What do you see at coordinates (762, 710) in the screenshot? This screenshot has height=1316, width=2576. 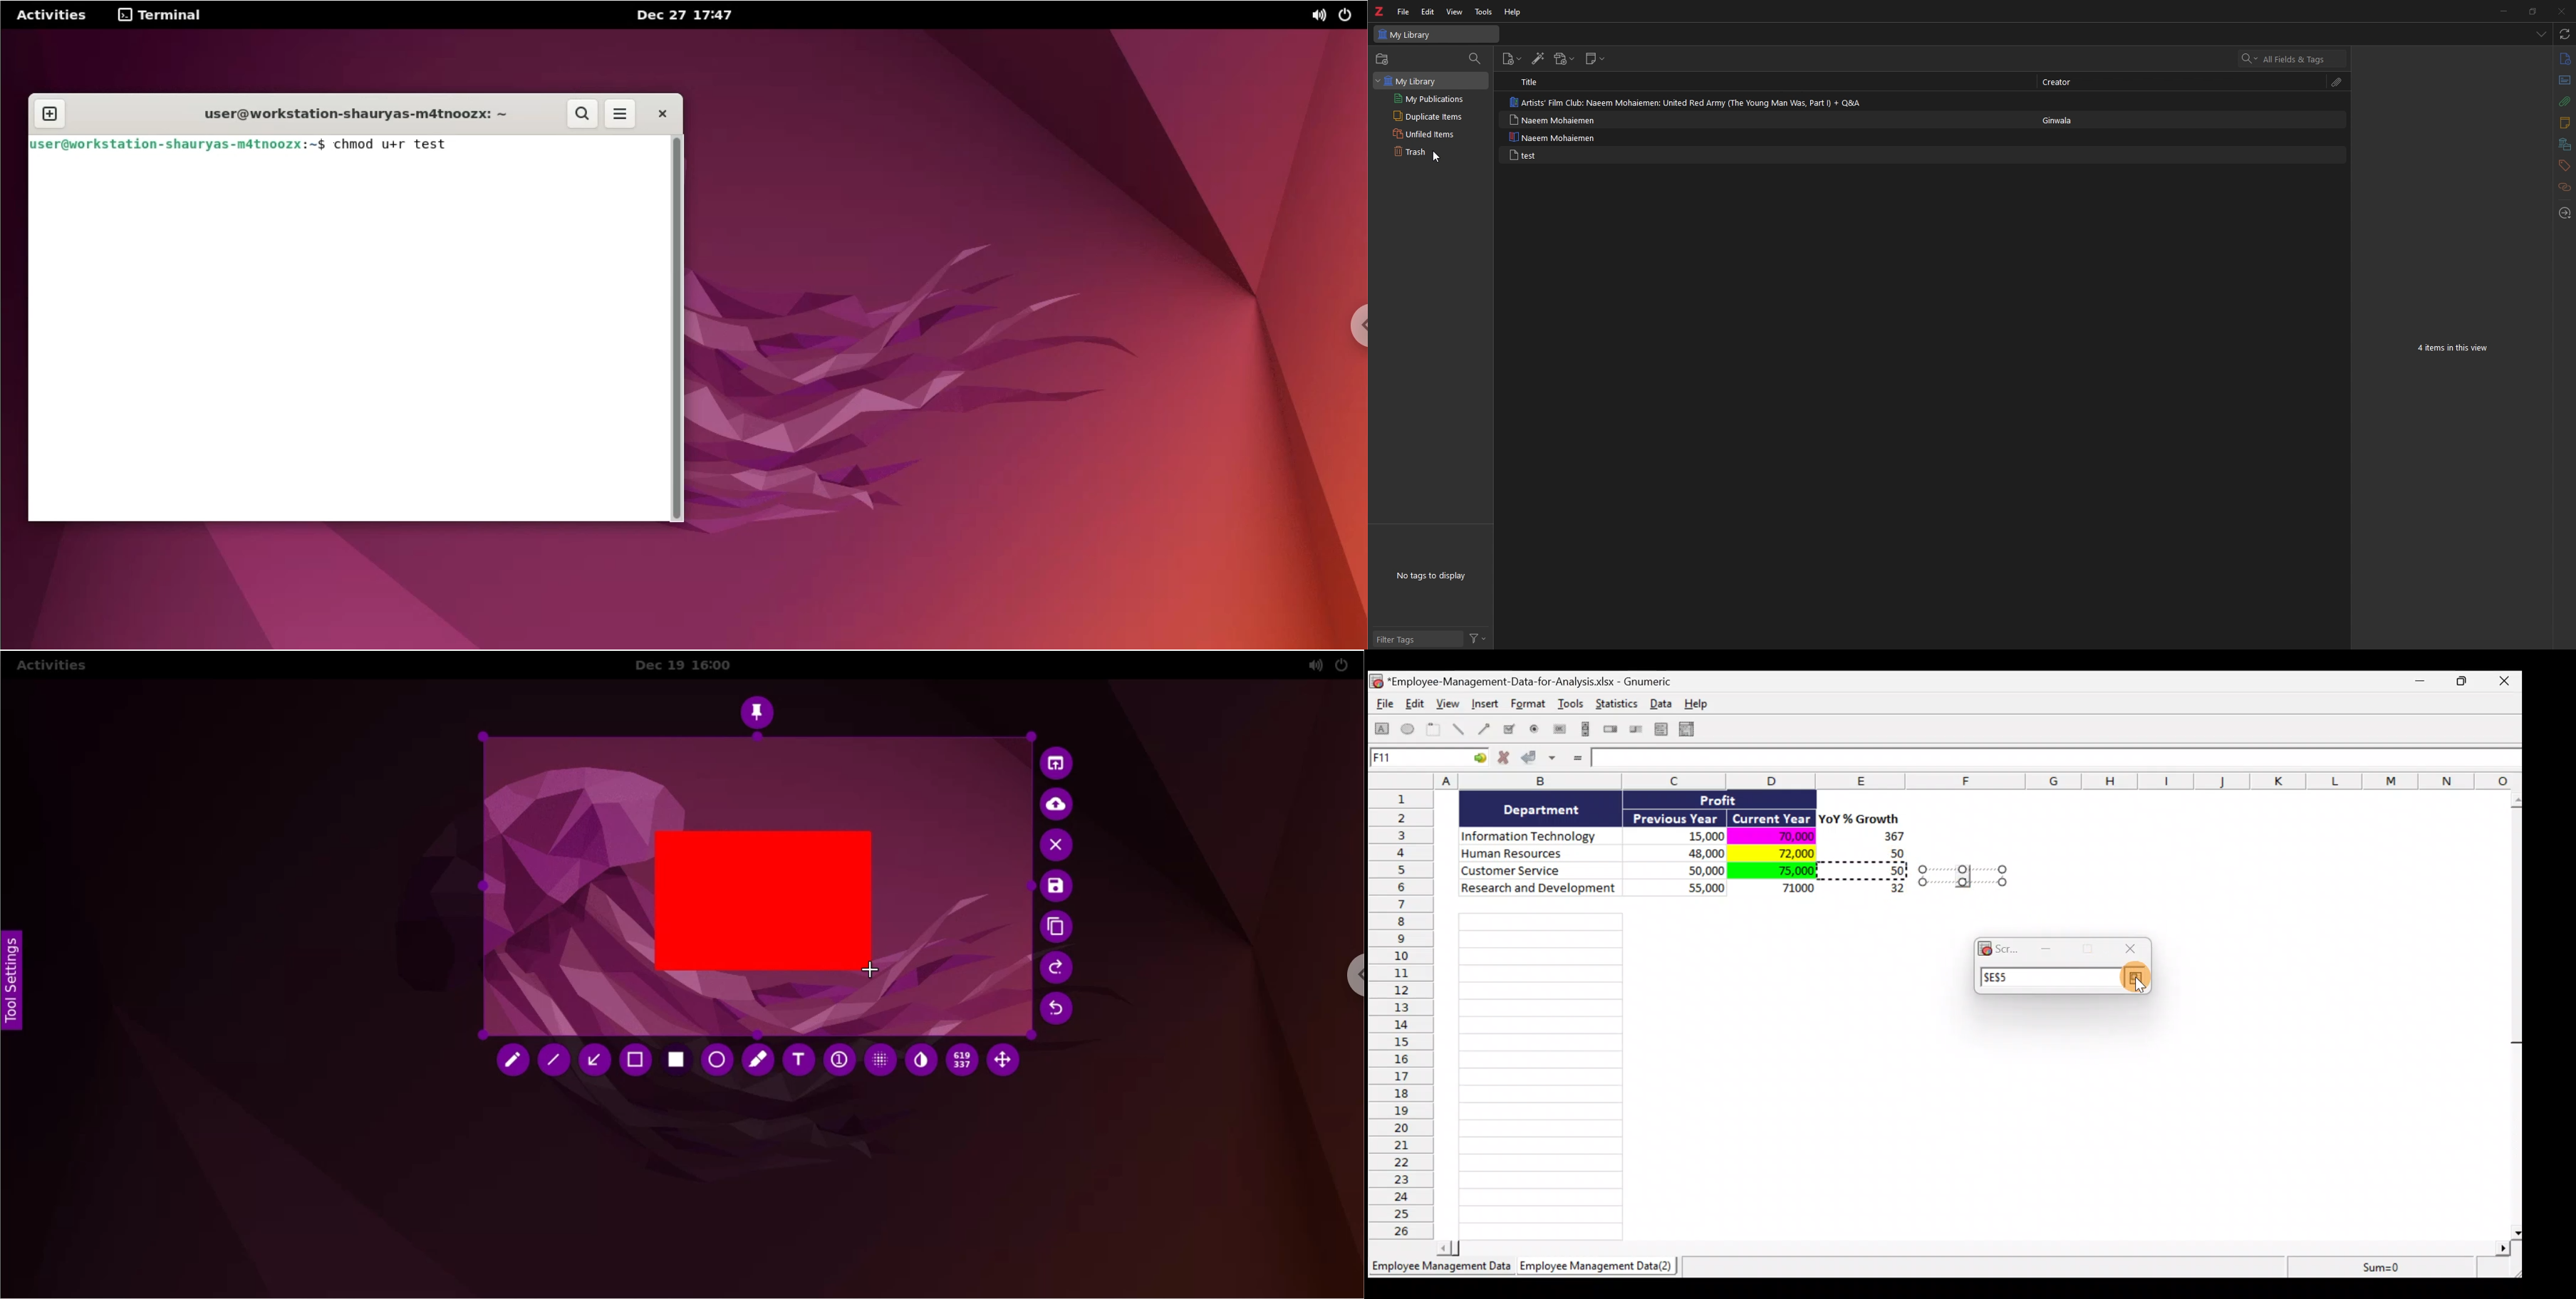 I see `pin ` at bounding box center [762, 710].